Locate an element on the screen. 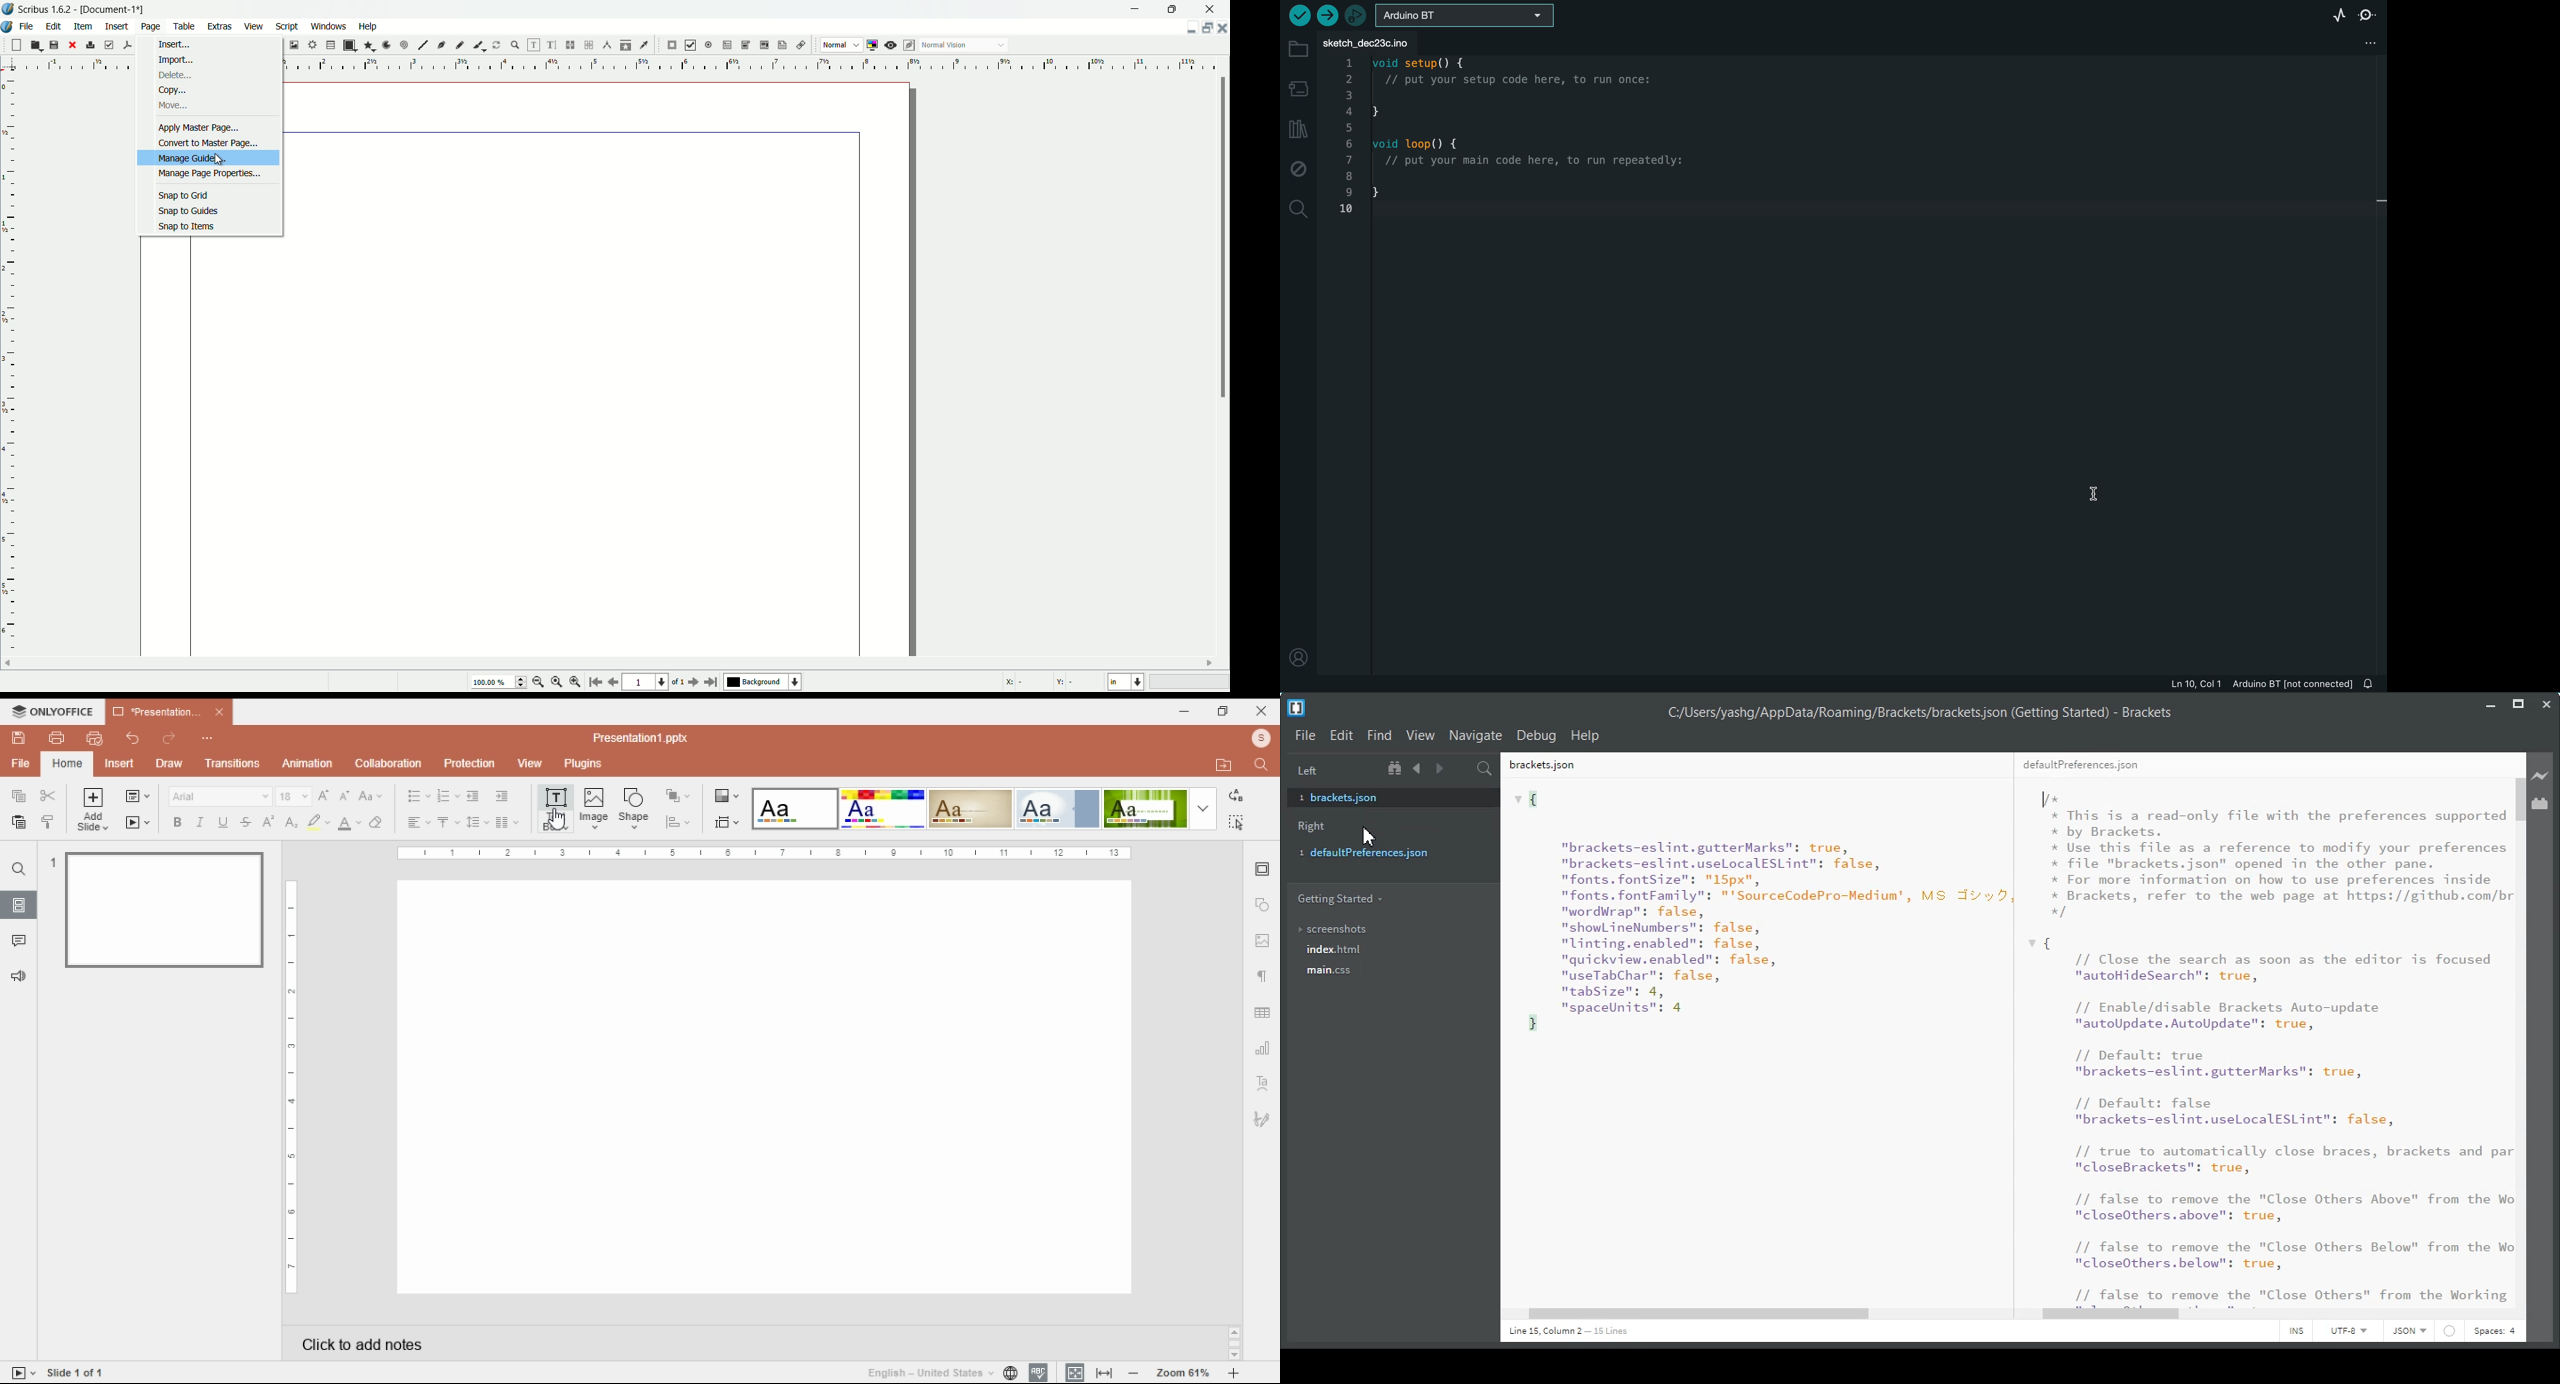 This screenshot has height=1400, width=2576. print is located at coordinates (90, 45).